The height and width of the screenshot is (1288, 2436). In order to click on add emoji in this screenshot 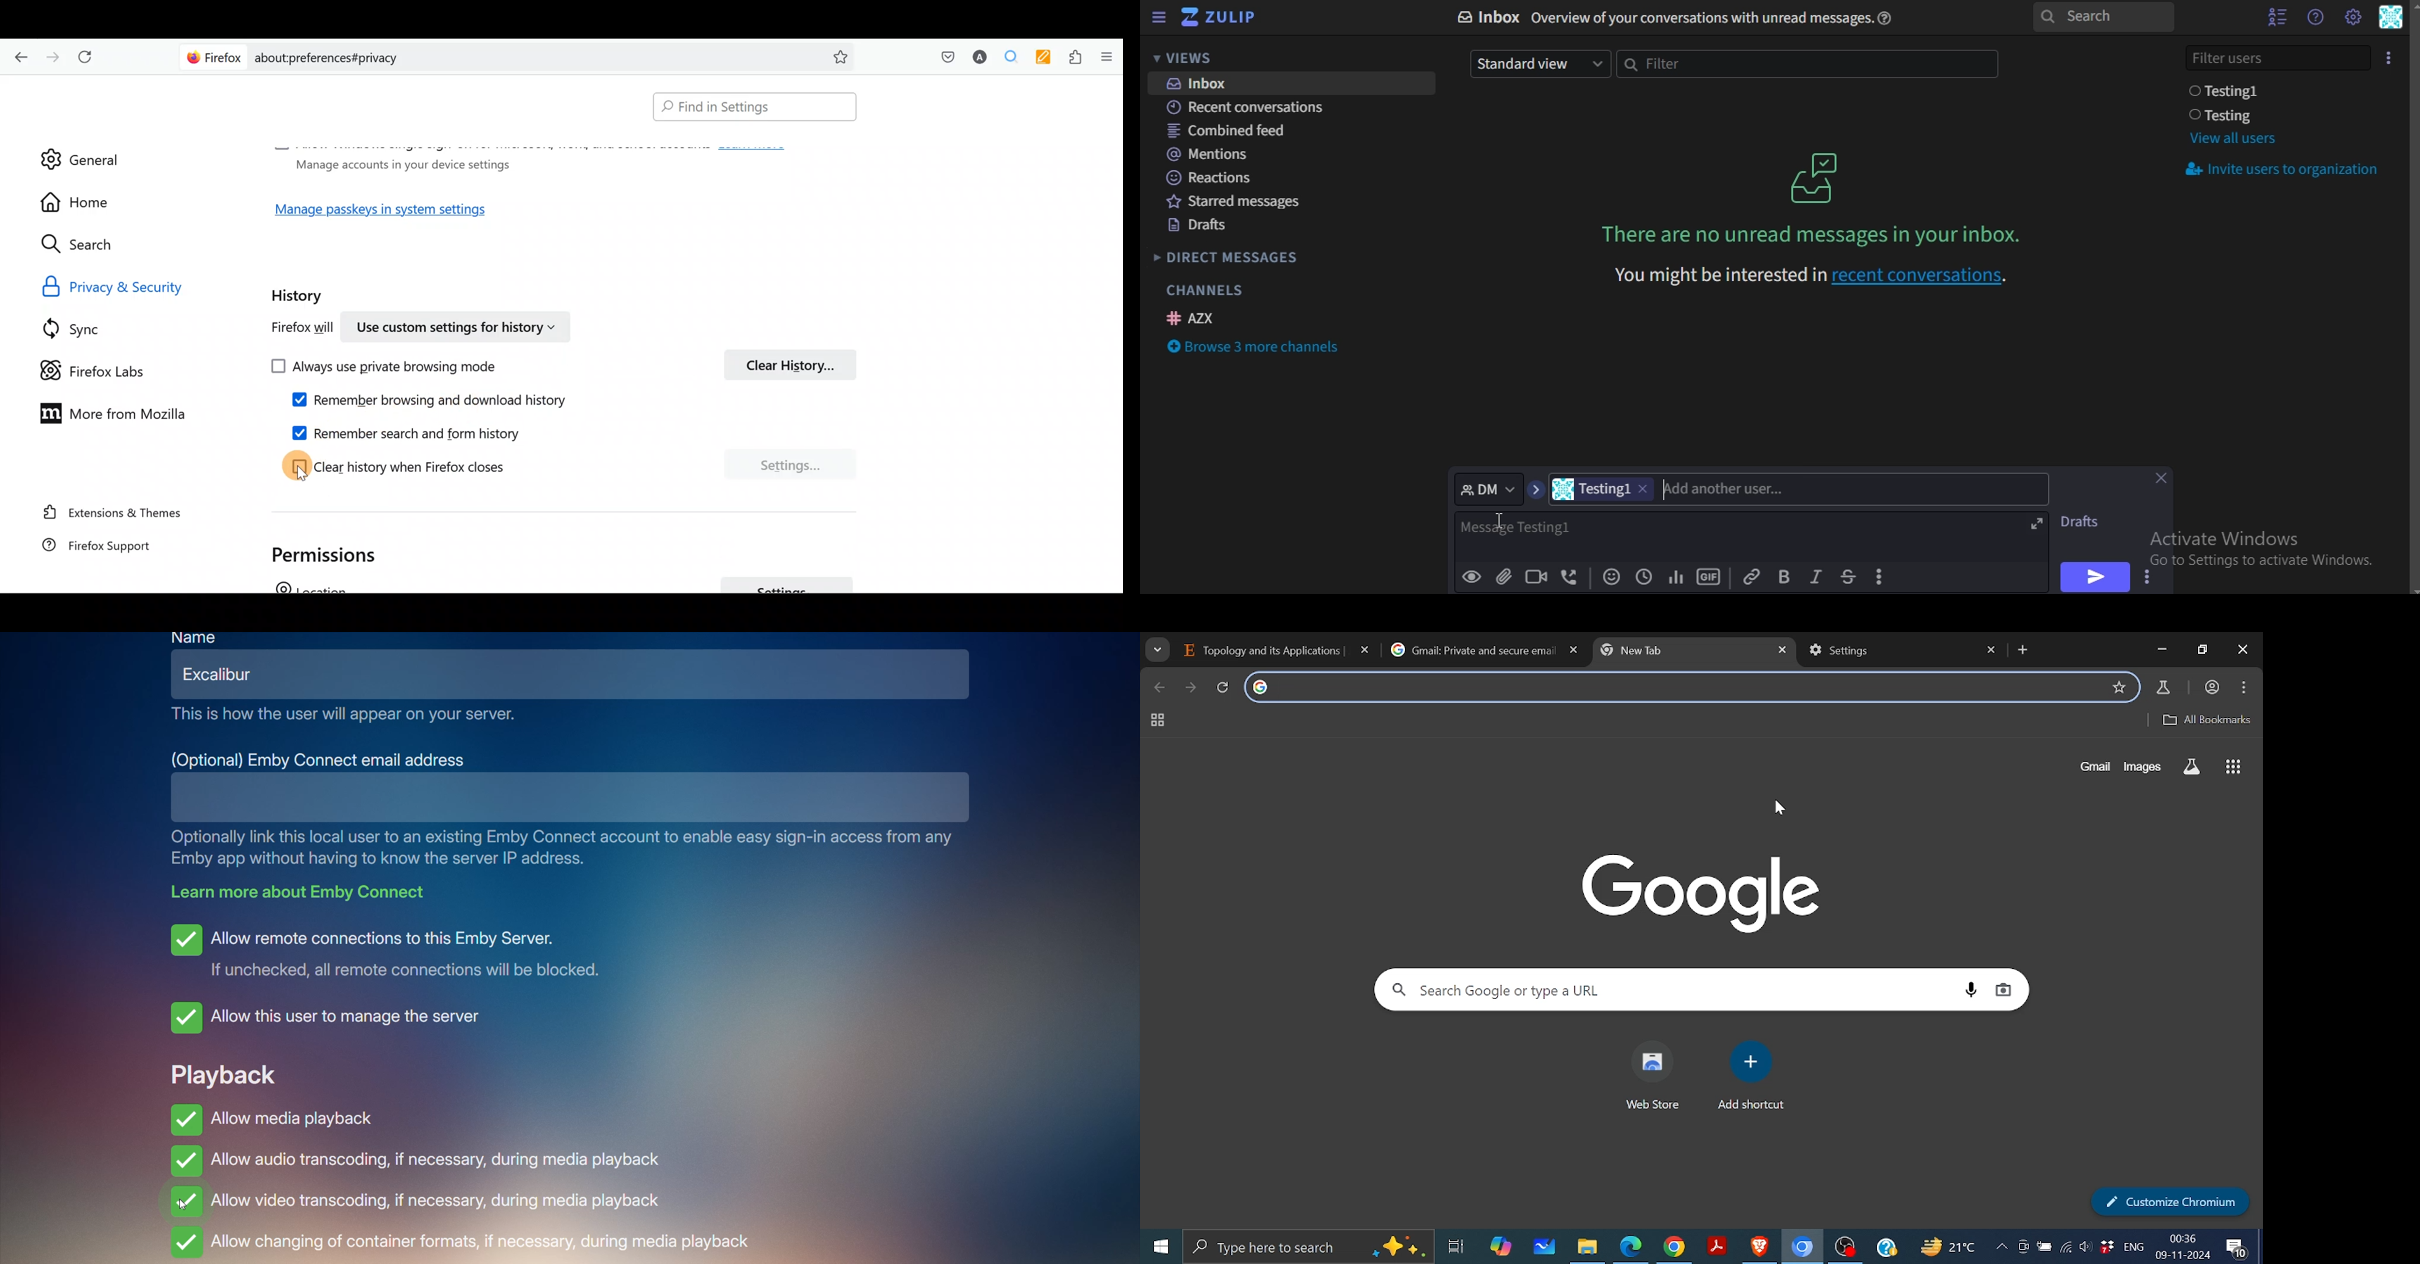, I will do `click(1612, 579)`.